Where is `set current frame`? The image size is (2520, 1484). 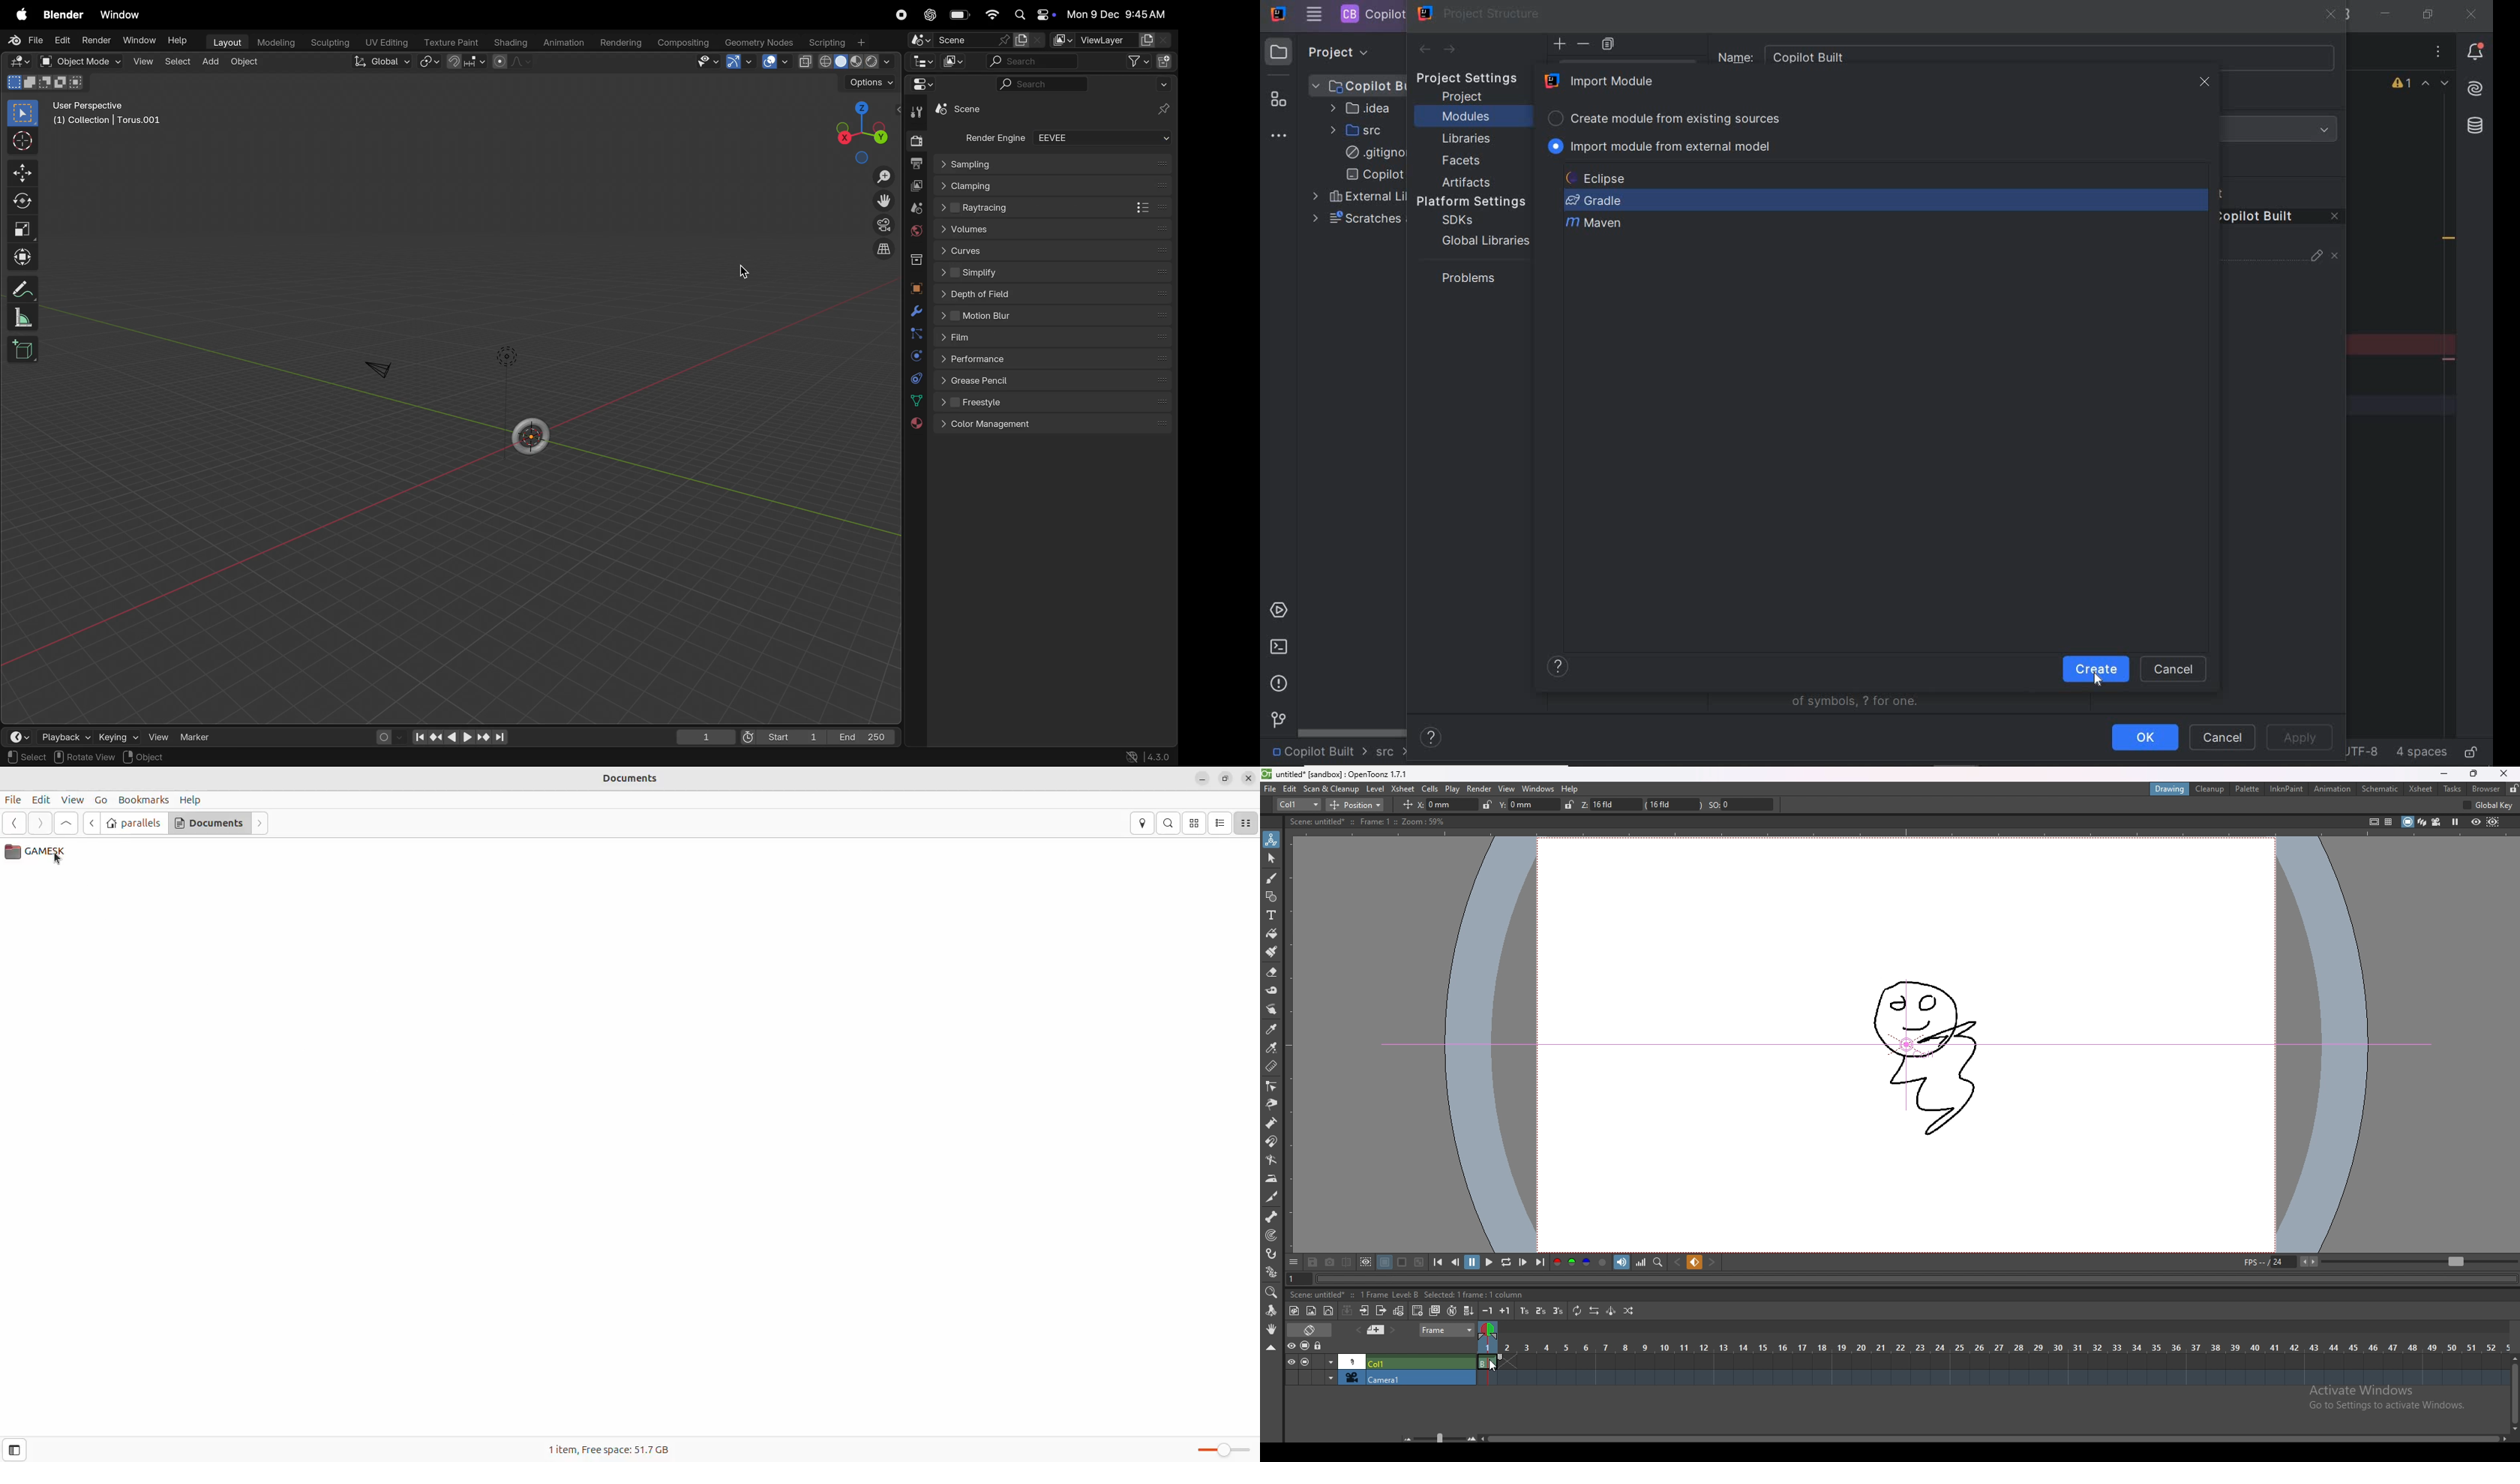
set current frame is located at coordinates (1299, 1279).